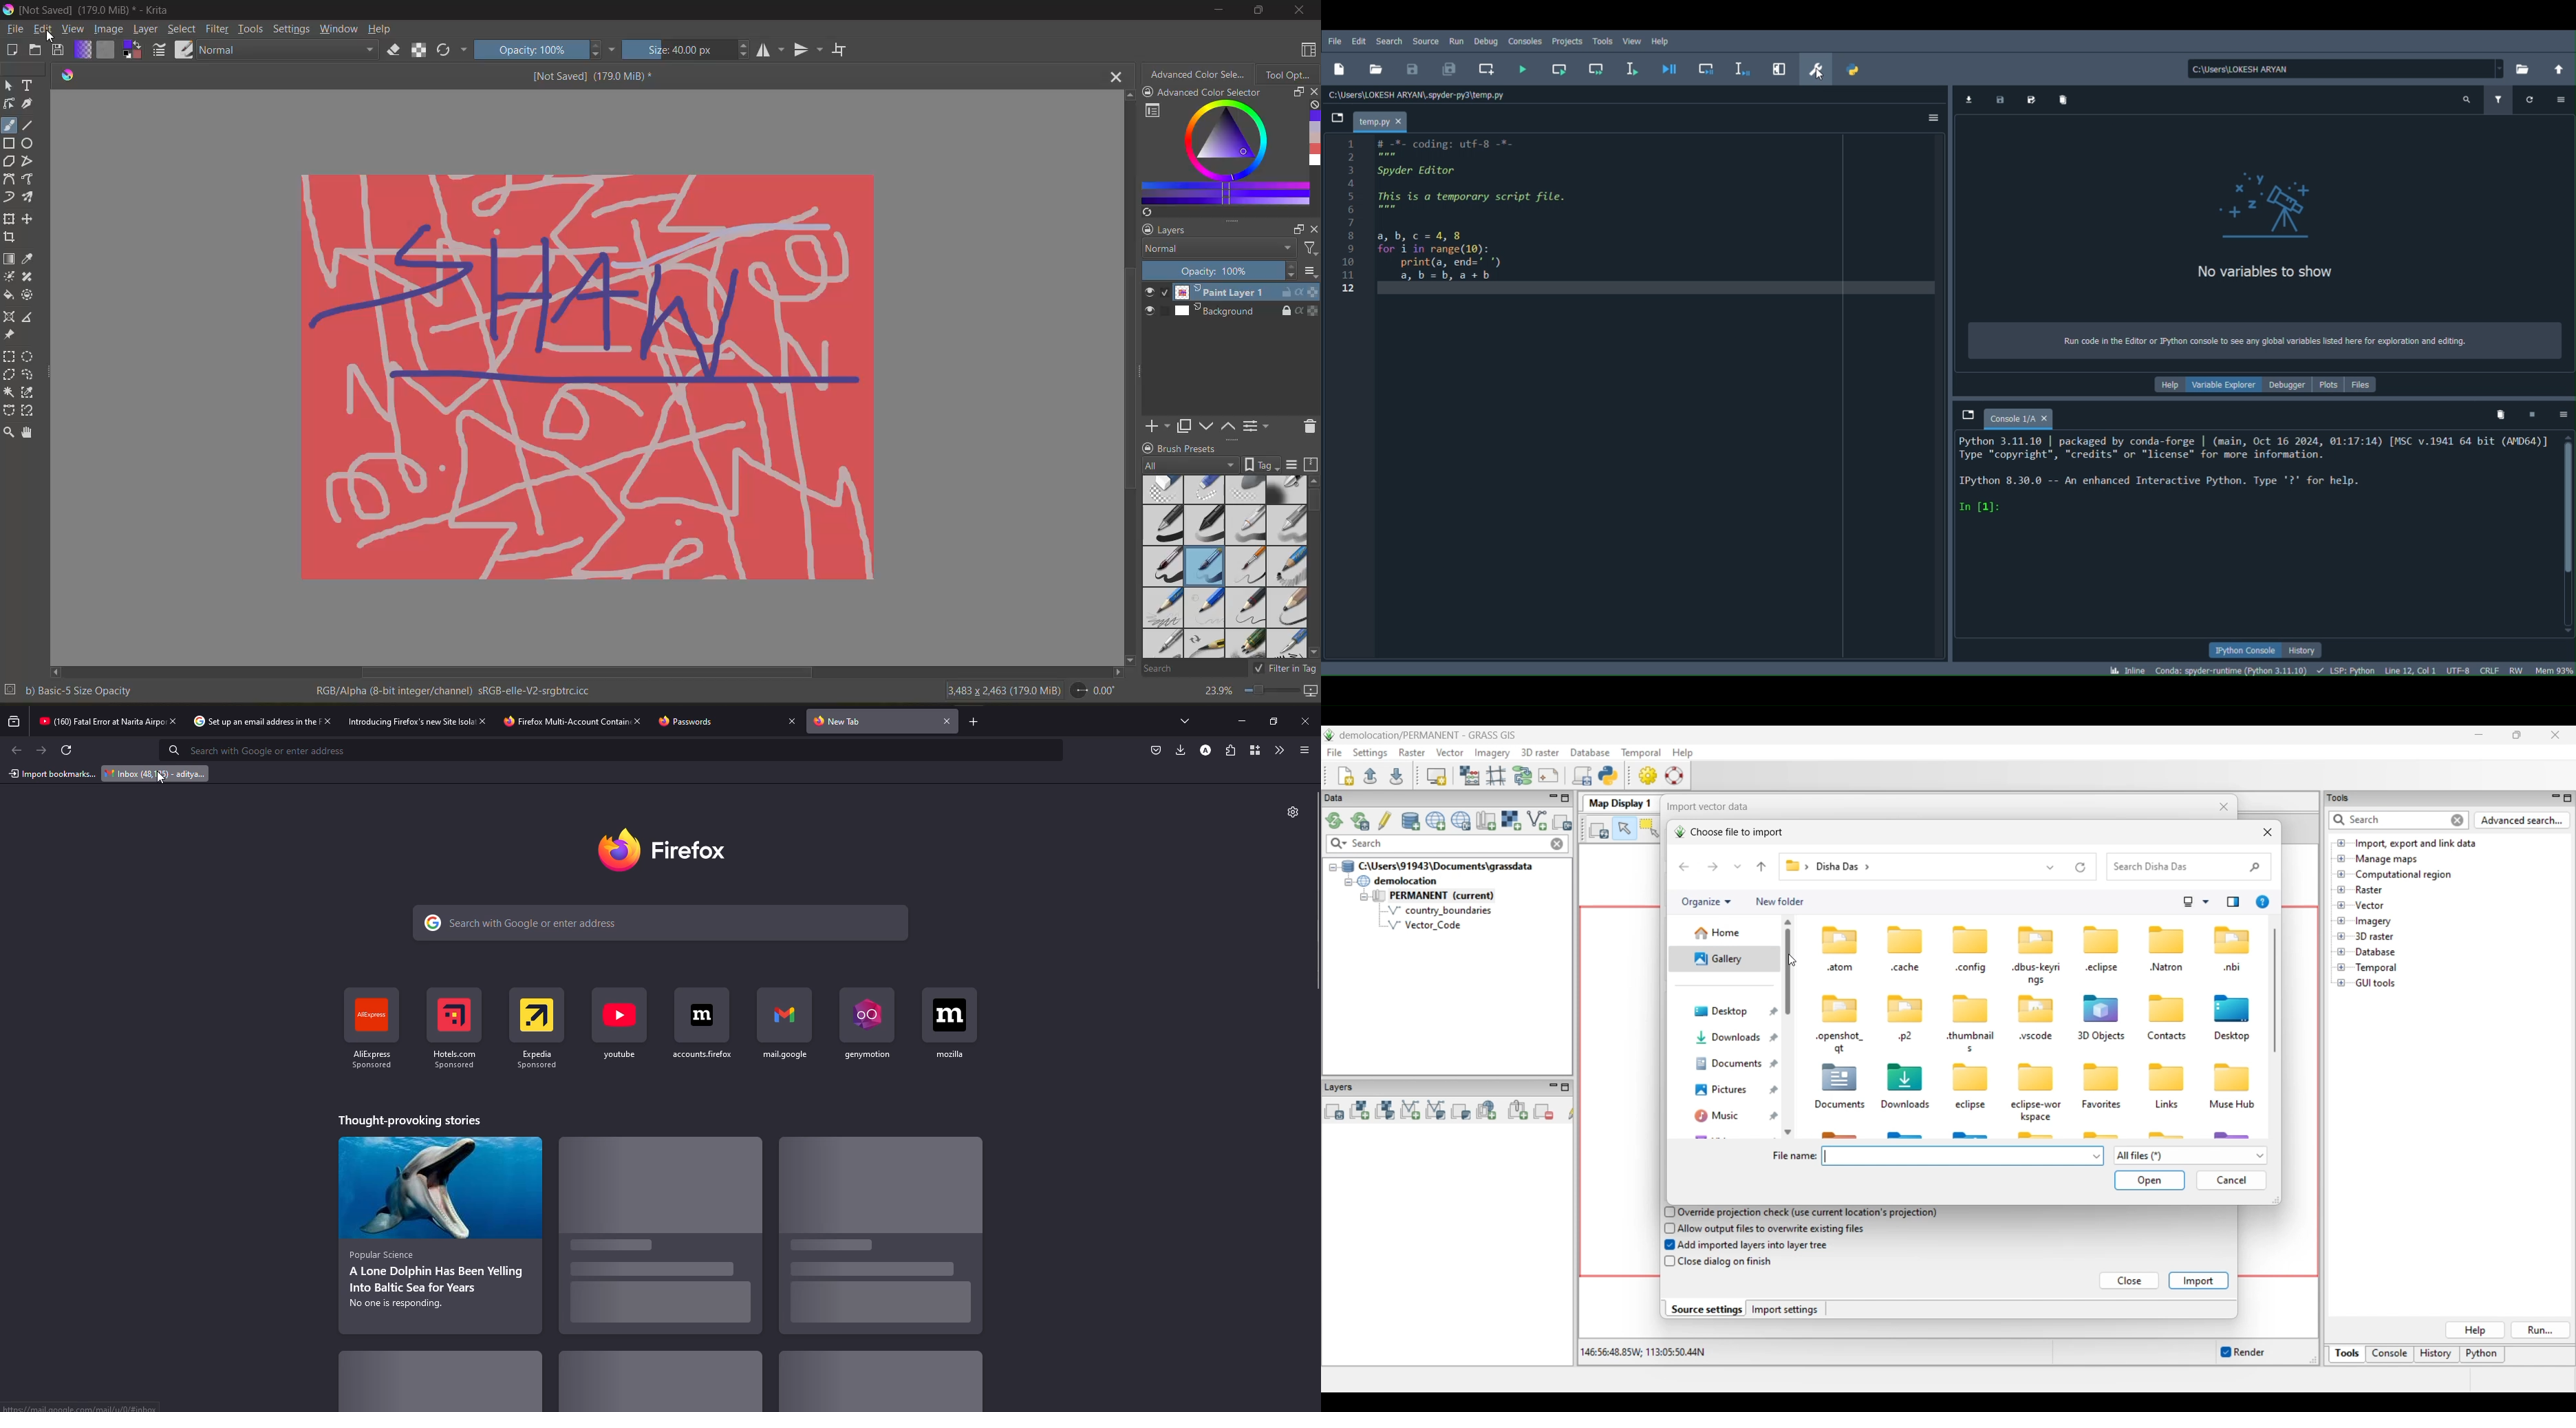  Describe the element at coordinates (1185, 720) in the screenshot. I see `tabs` at that location.